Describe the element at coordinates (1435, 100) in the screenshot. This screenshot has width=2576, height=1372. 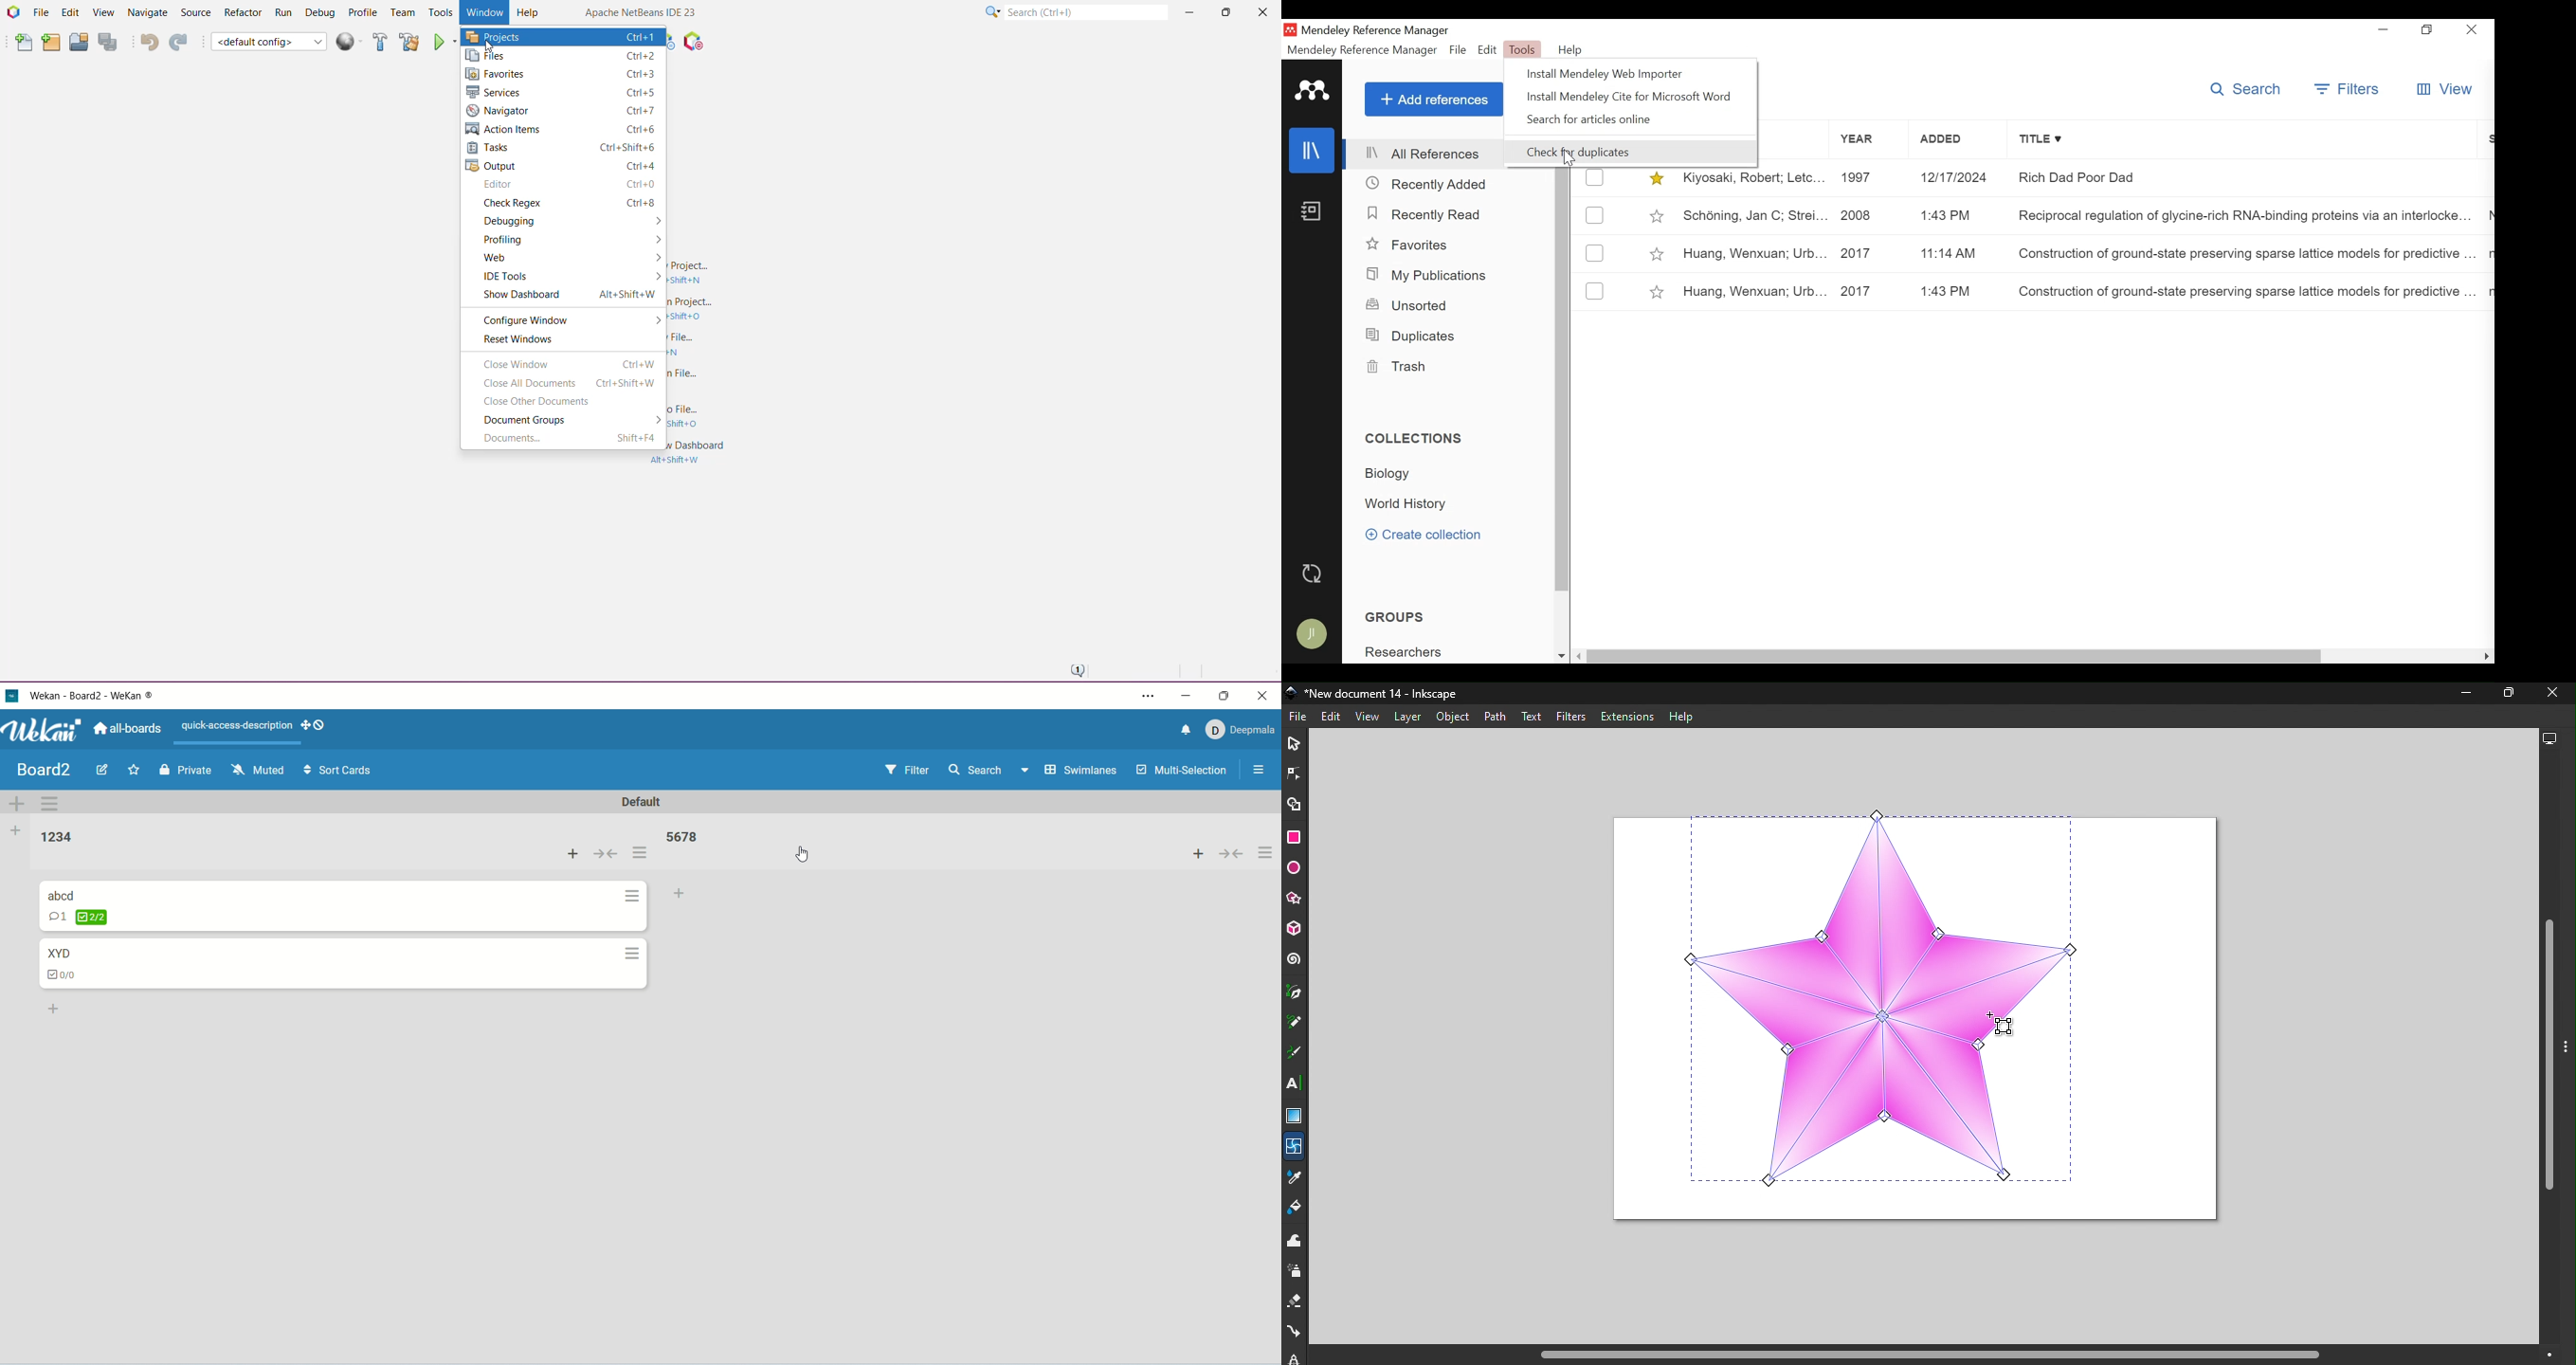
I see `Add References` at that location.